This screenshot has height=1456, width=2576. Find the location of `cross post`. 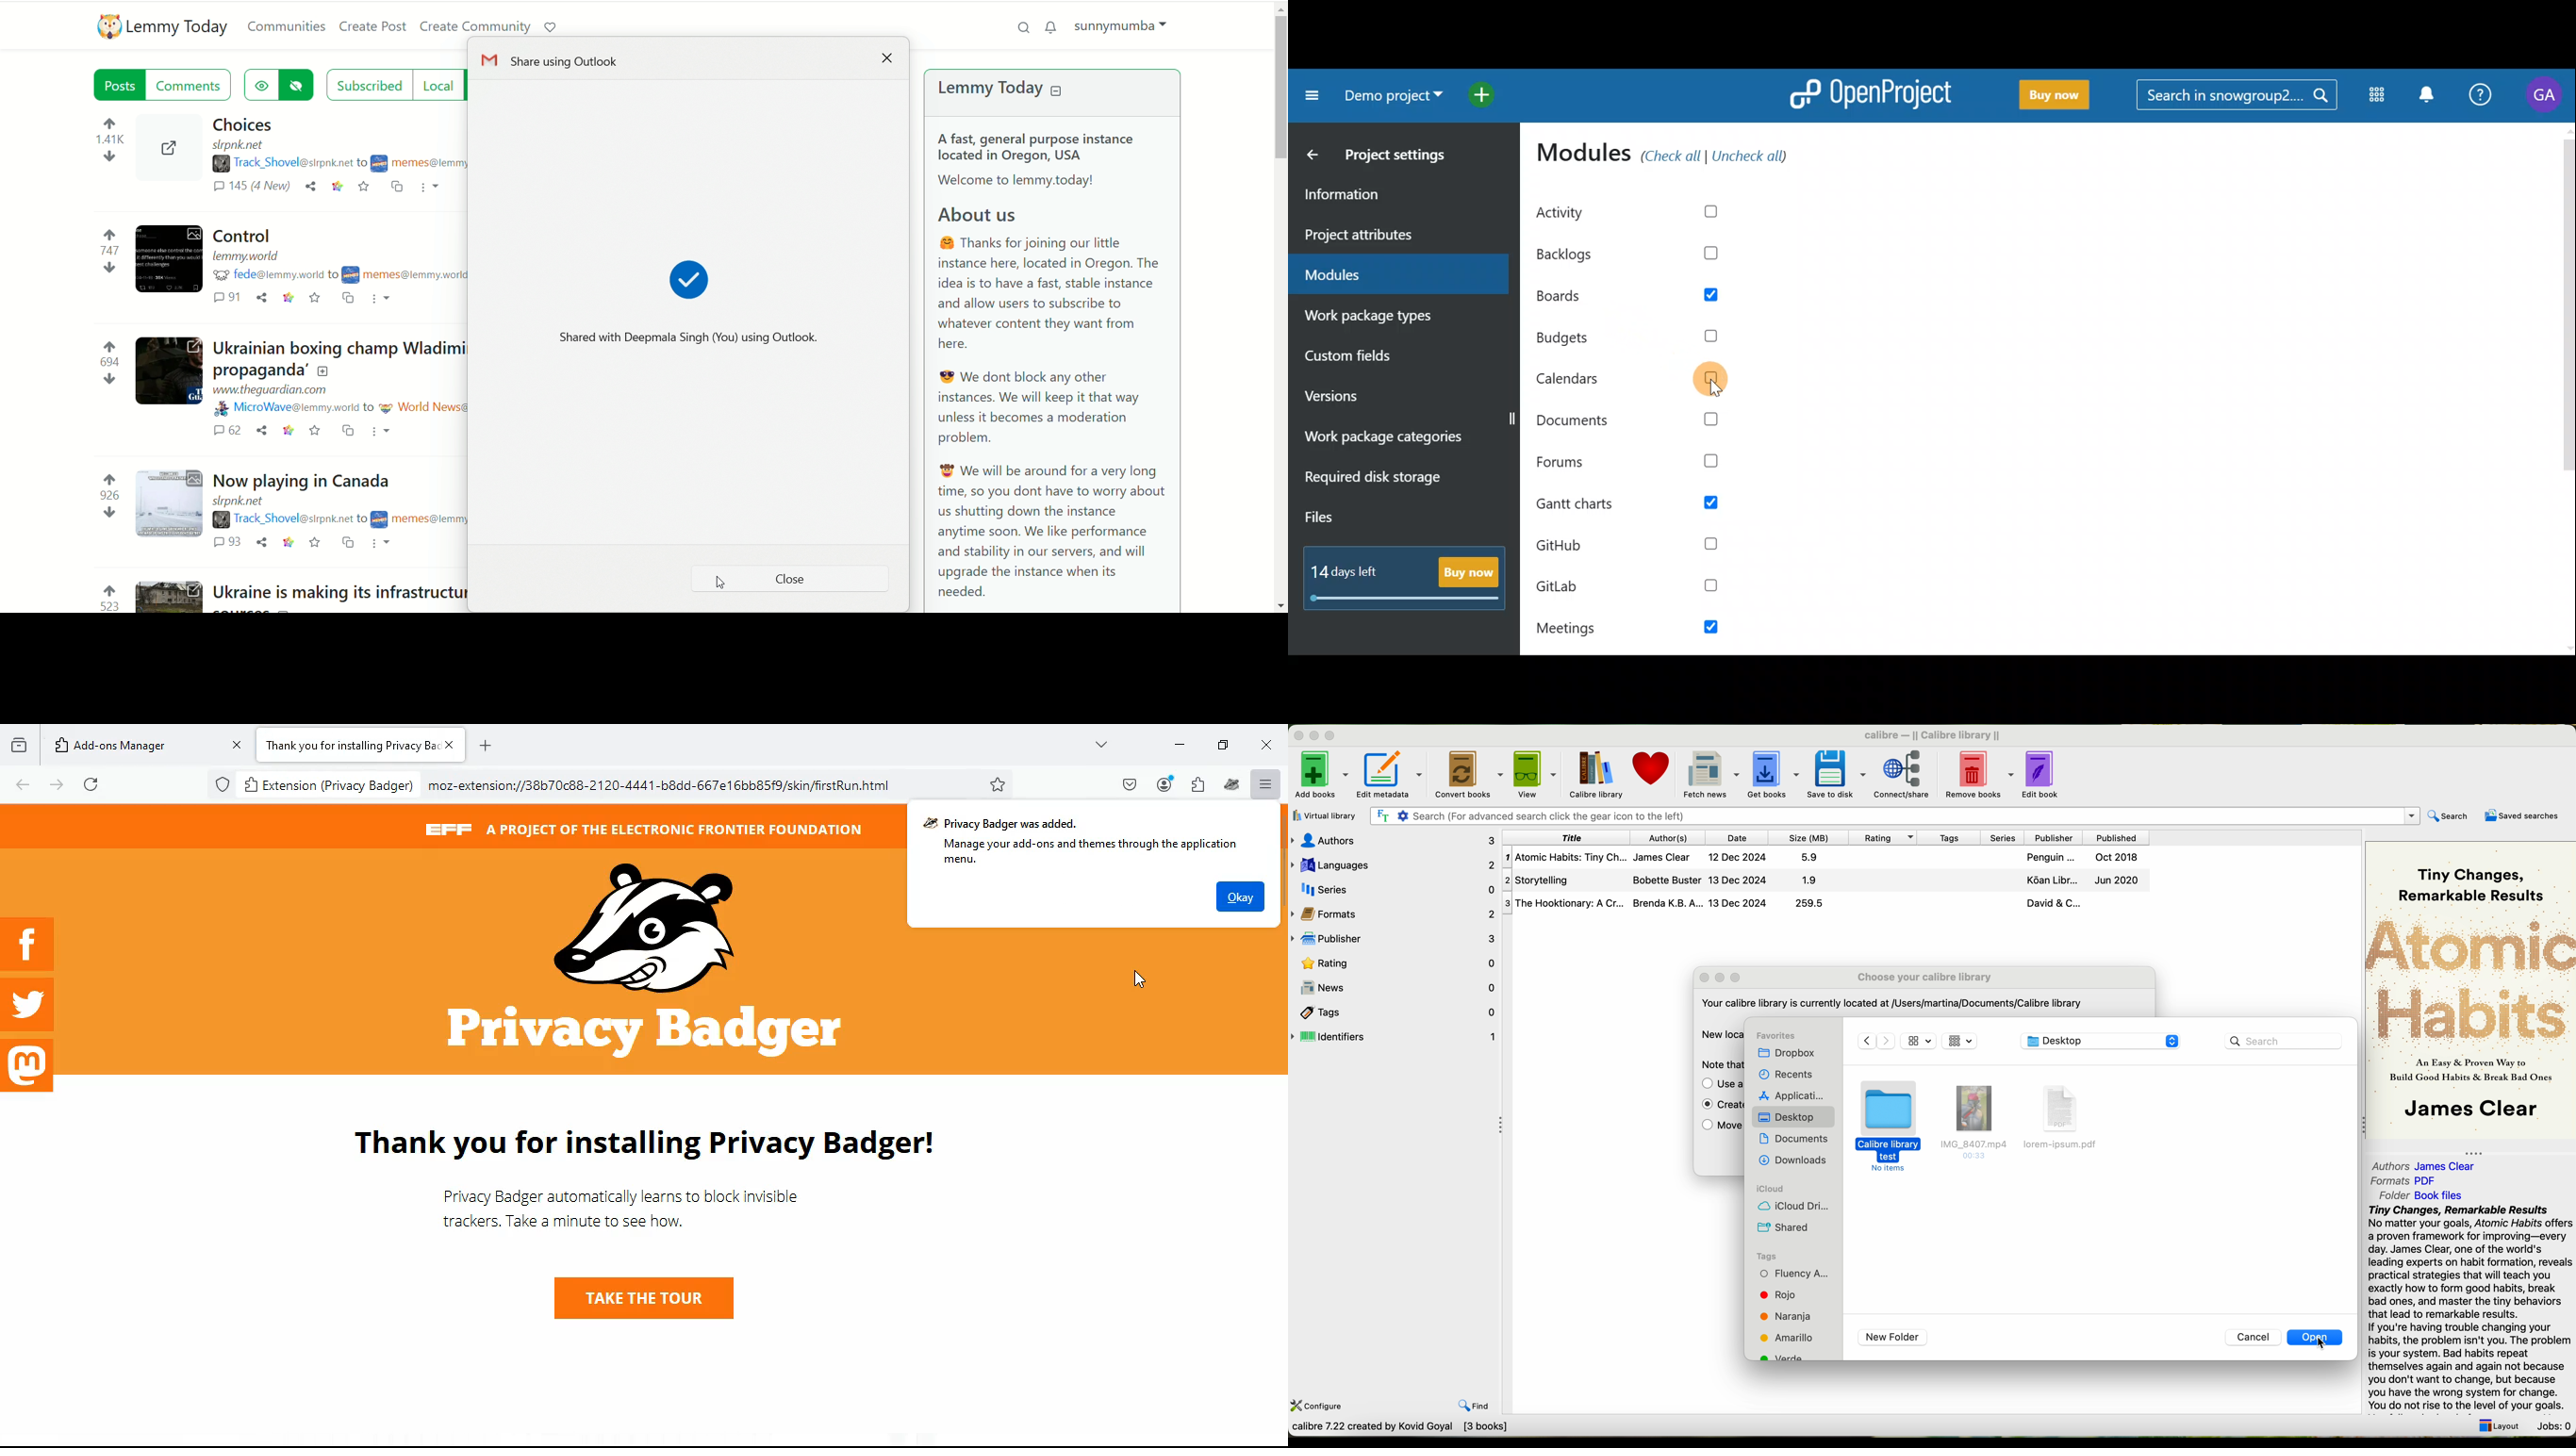

cross post is located at coordinates (348, 297).